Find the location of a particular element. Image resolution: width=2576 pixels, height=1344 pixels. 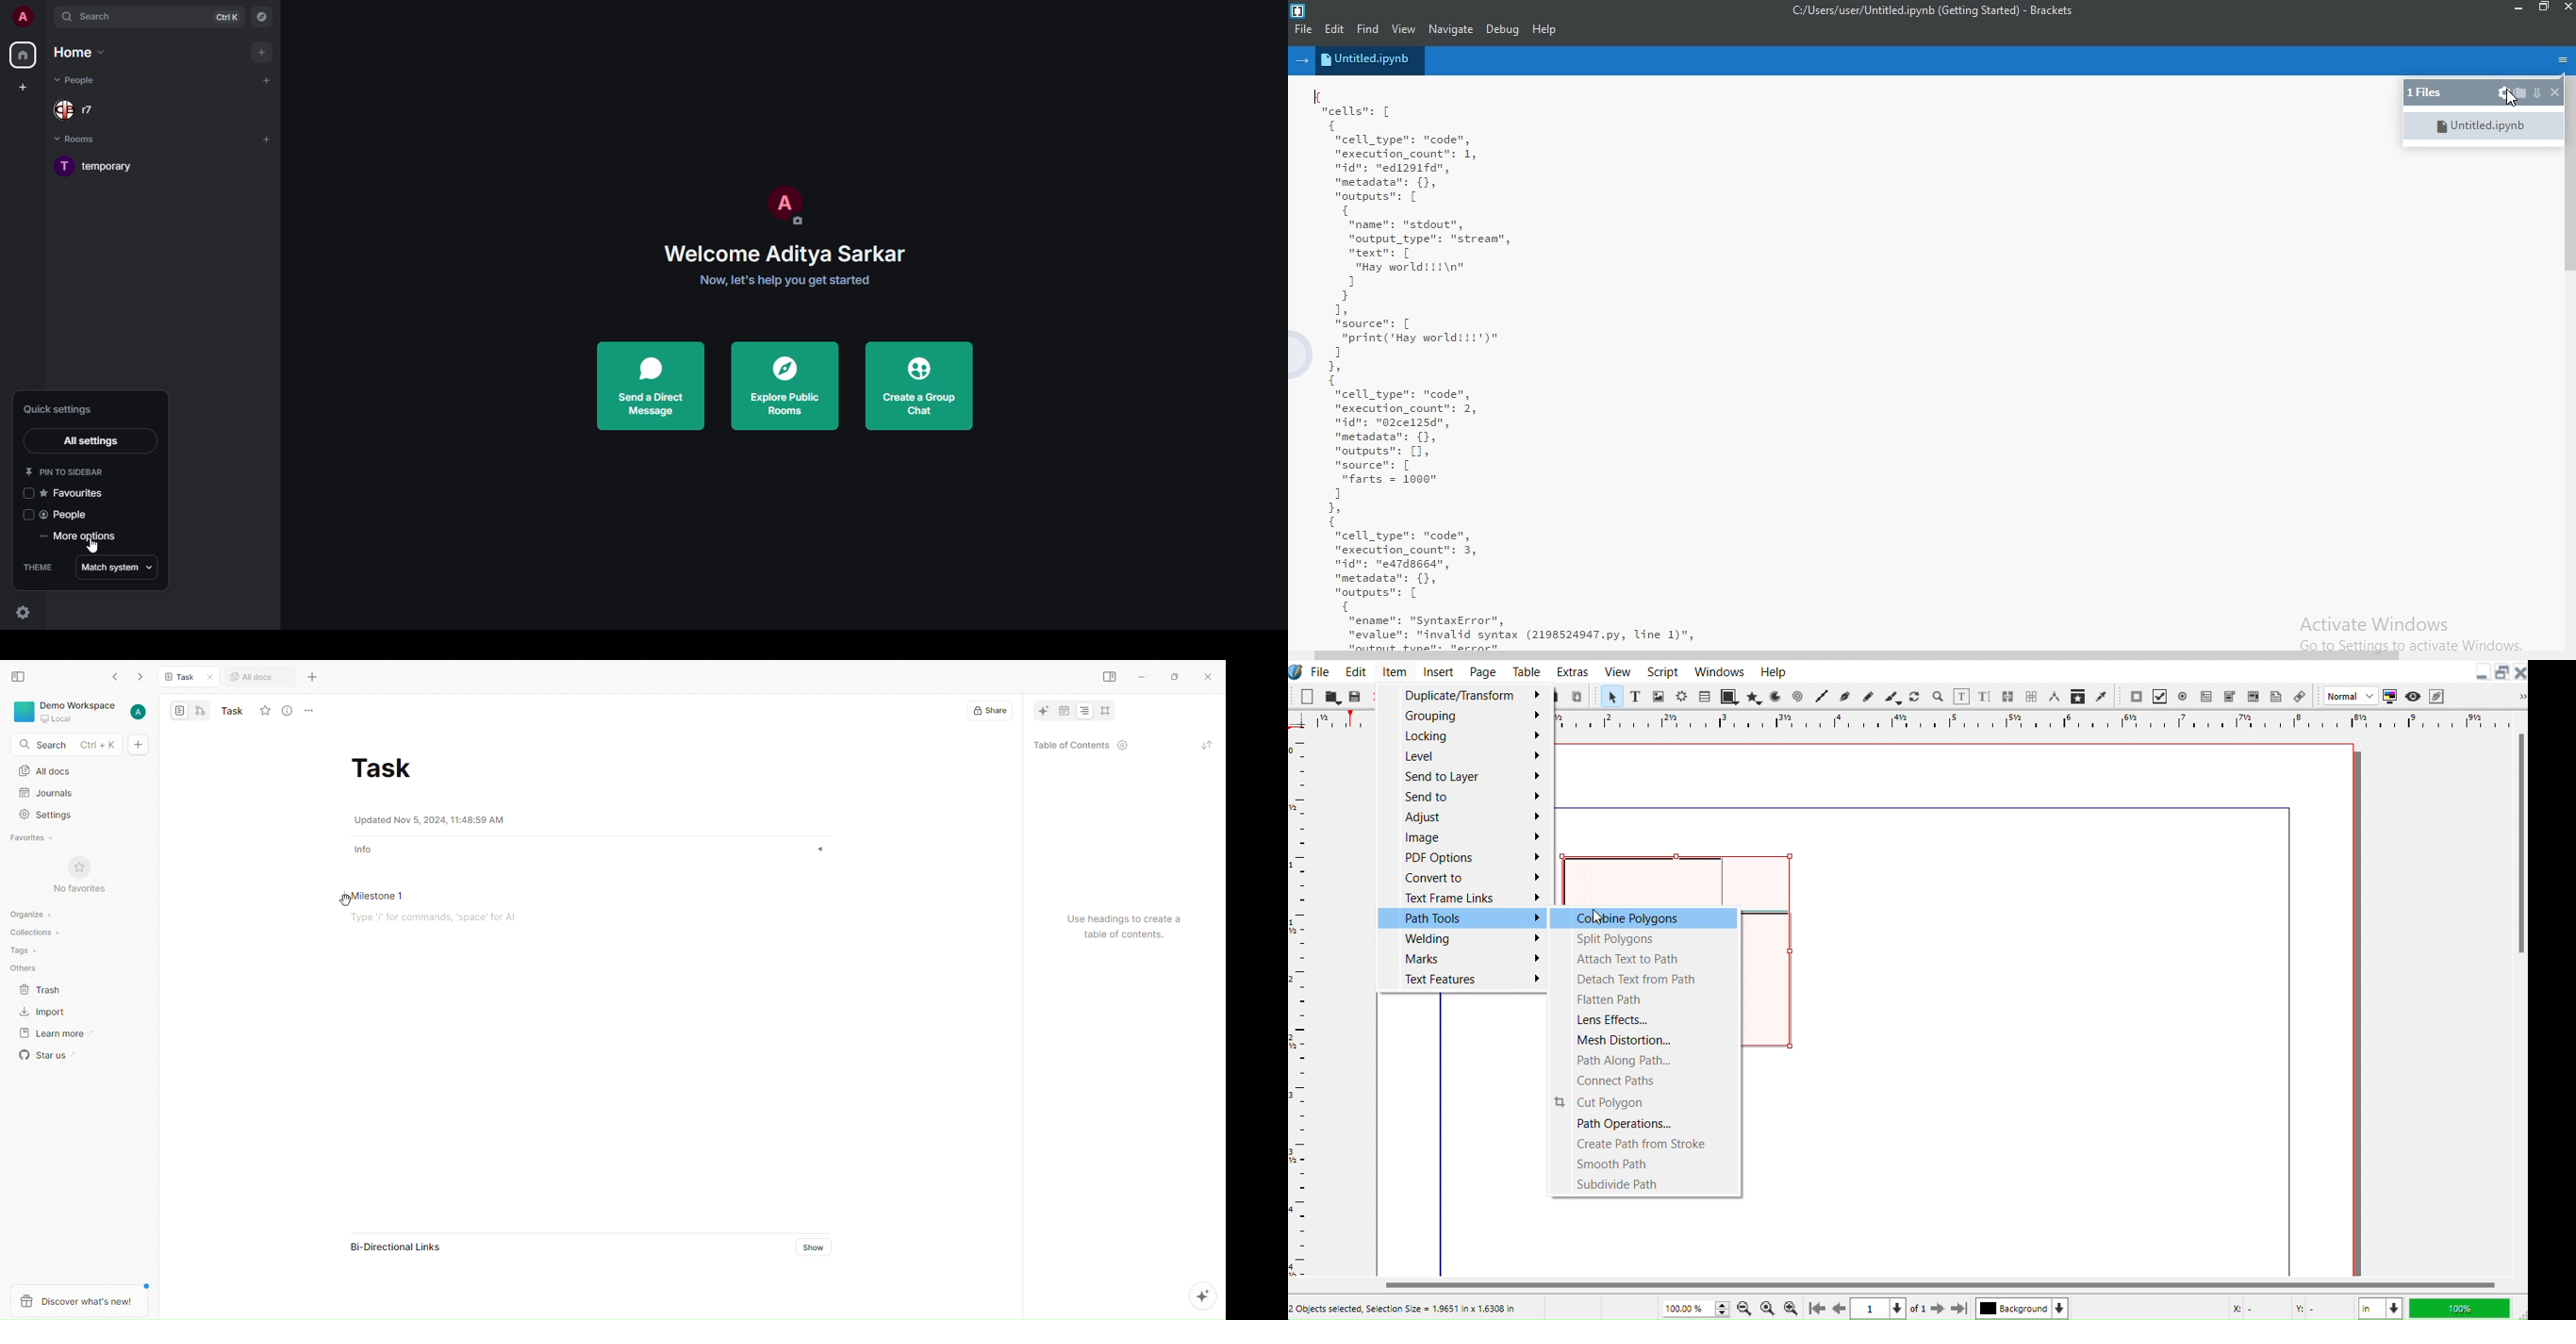

Go to next page is located at coordinates (1940, 1309).